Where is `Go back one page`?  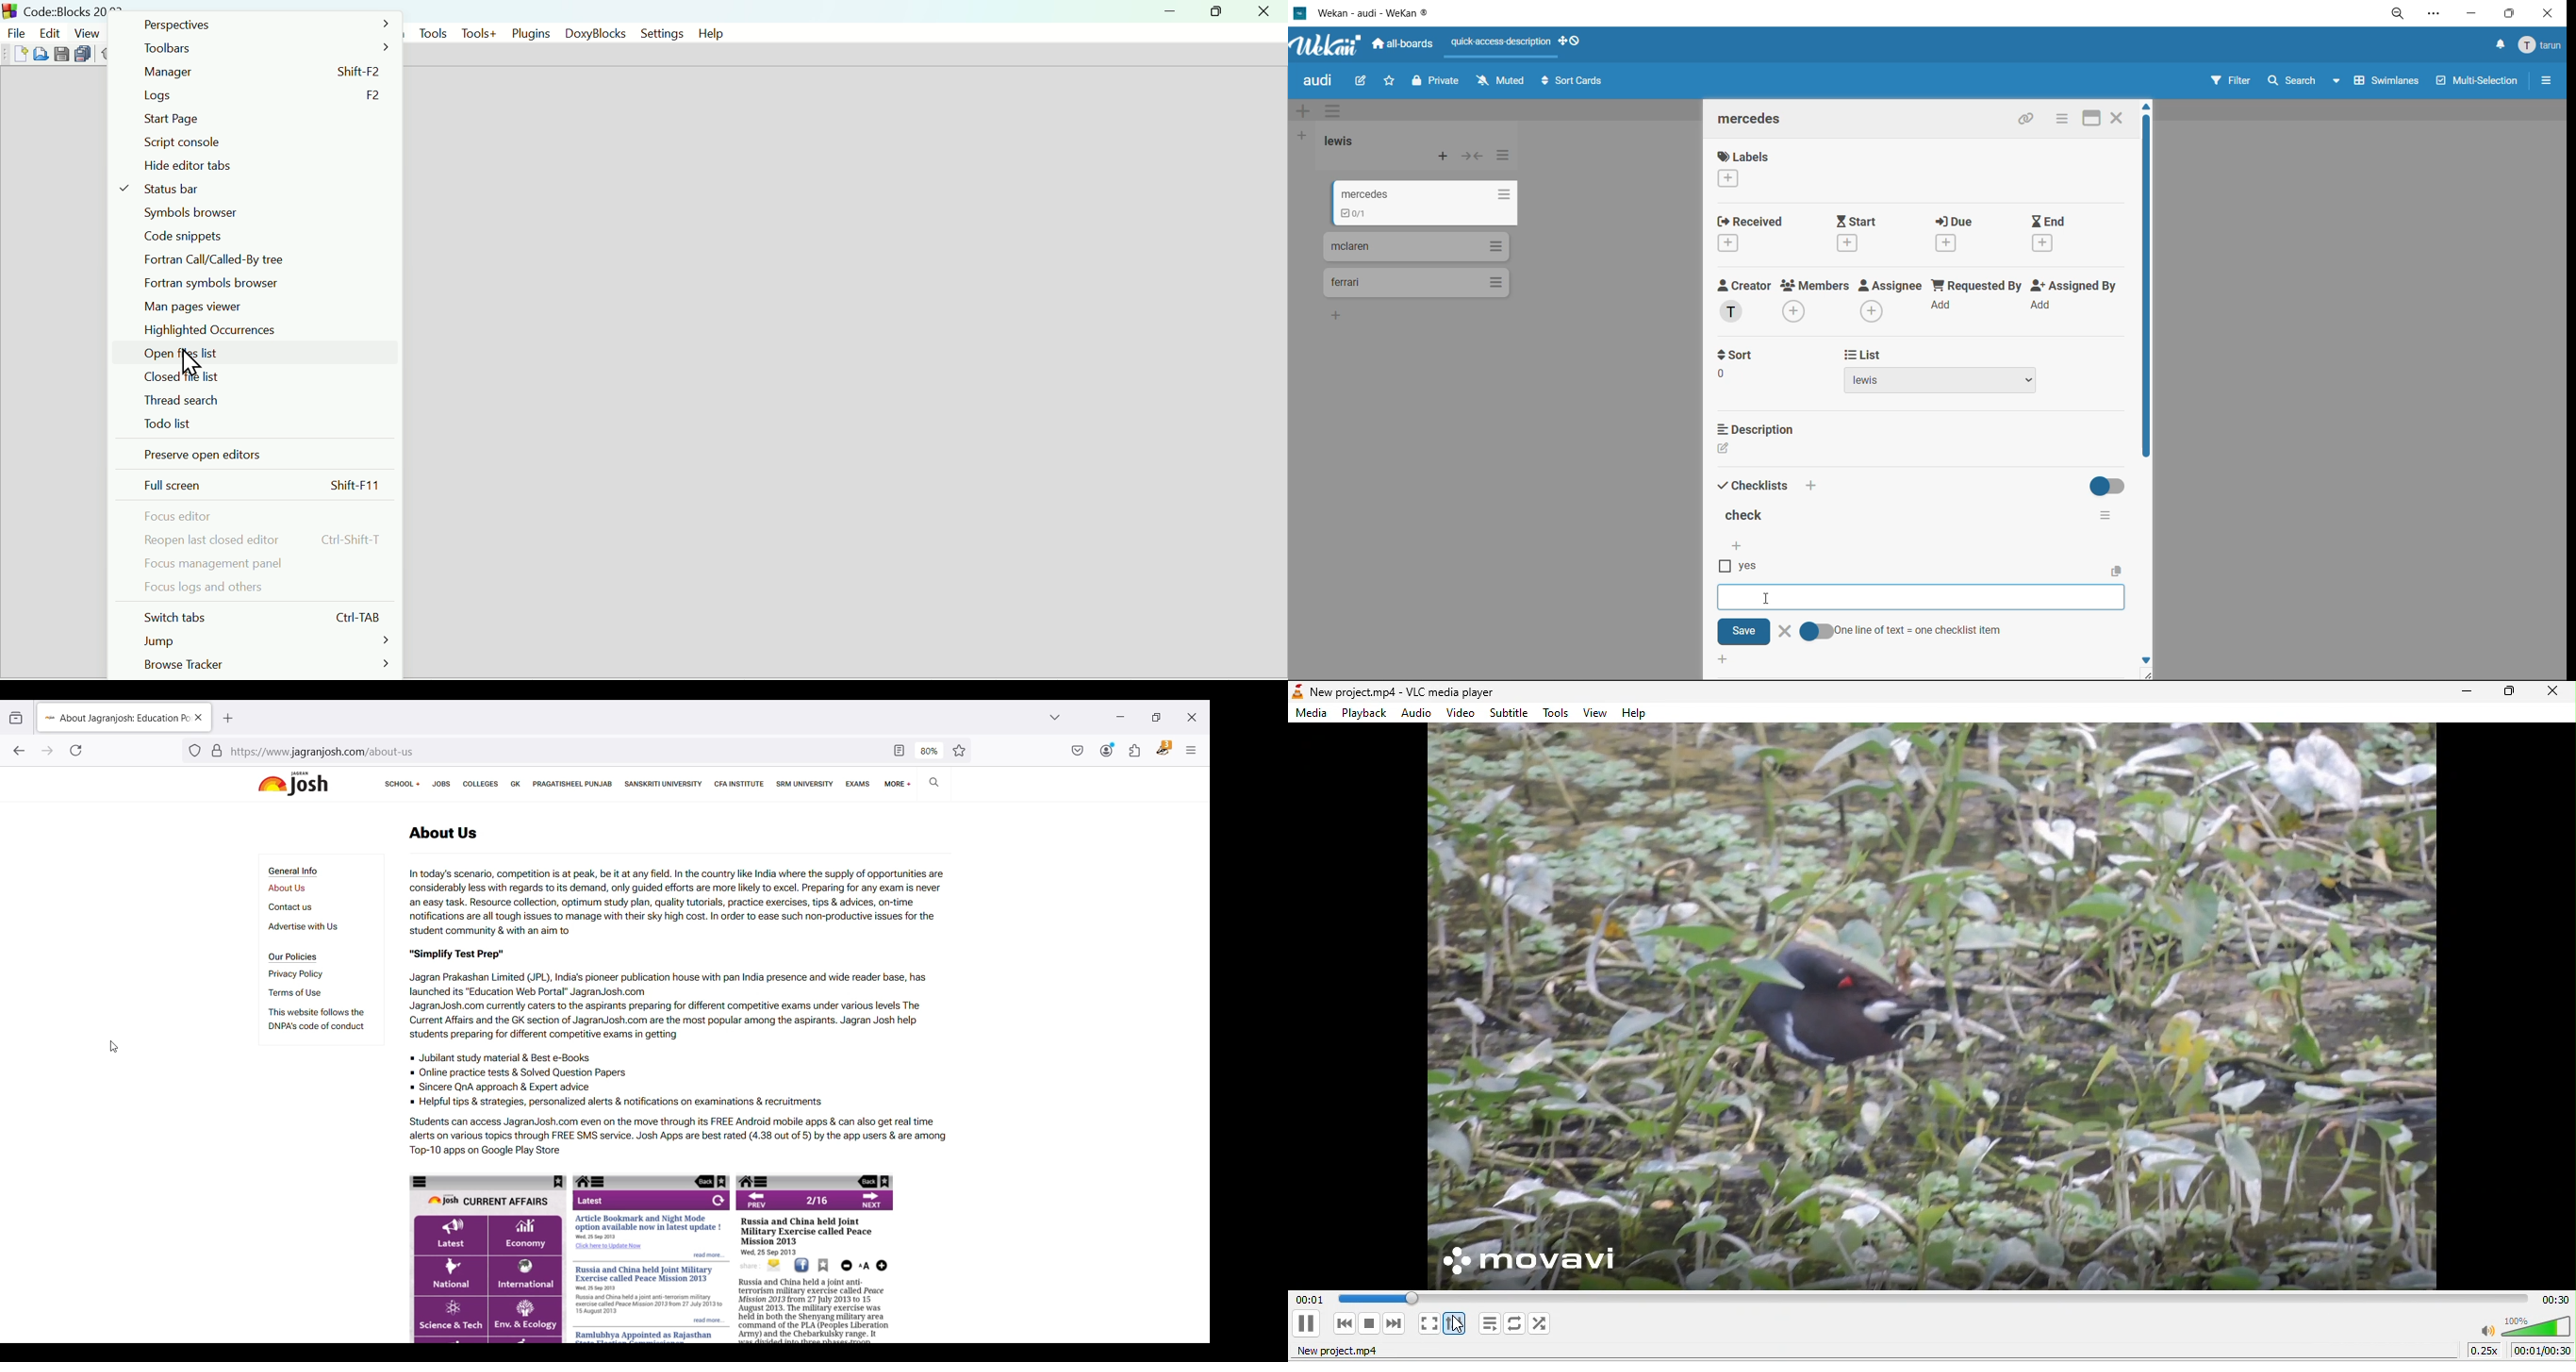
Go back one page is located at coordinates (18, 750).